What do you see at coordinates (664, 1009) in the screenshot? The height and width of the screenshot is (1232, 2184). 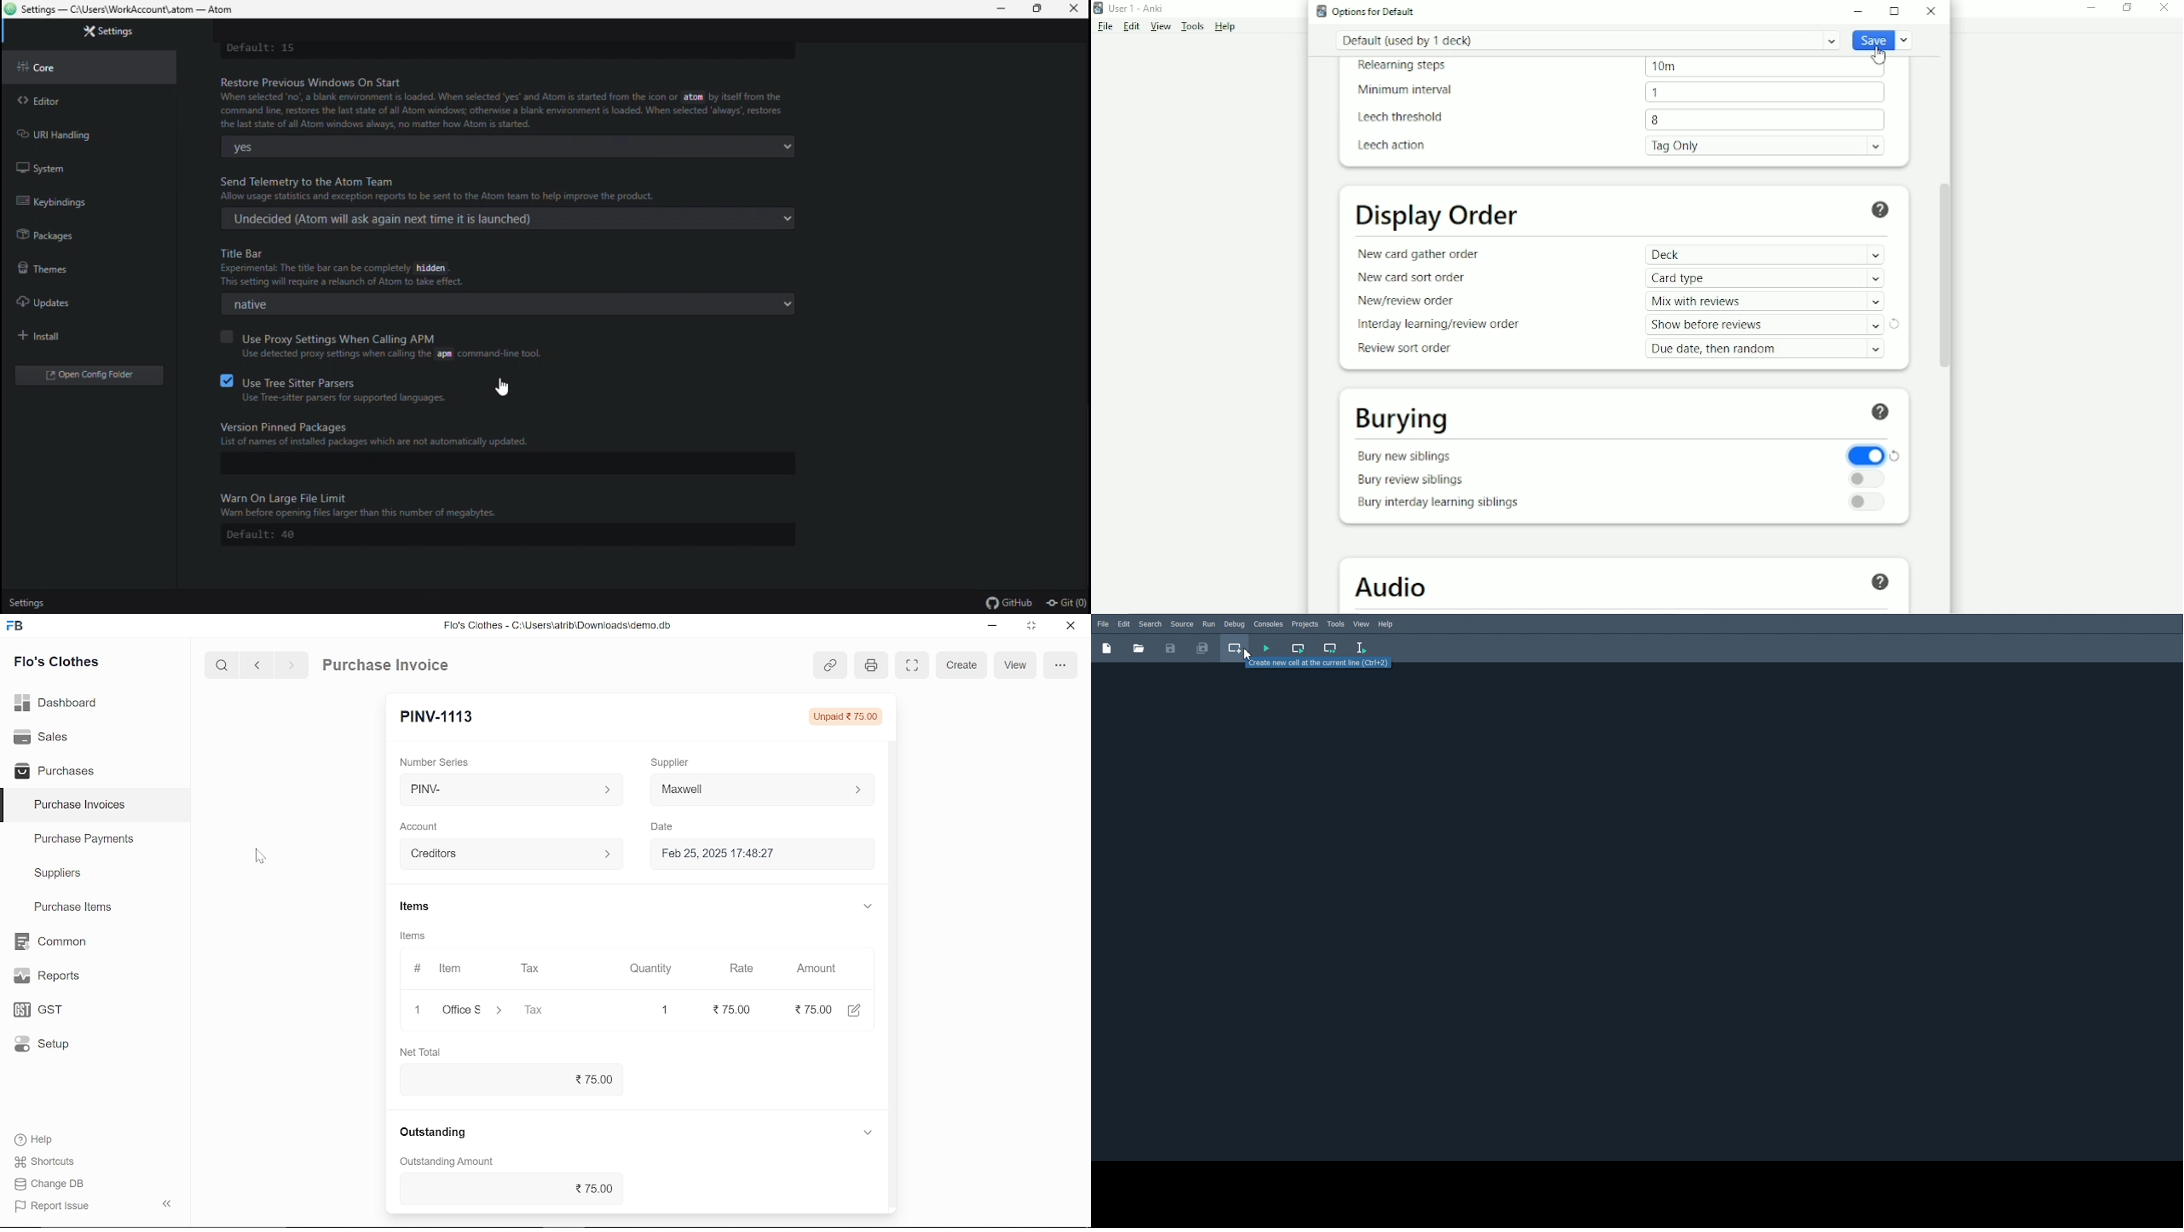 I see `1` at bounding box center [664, 1009].